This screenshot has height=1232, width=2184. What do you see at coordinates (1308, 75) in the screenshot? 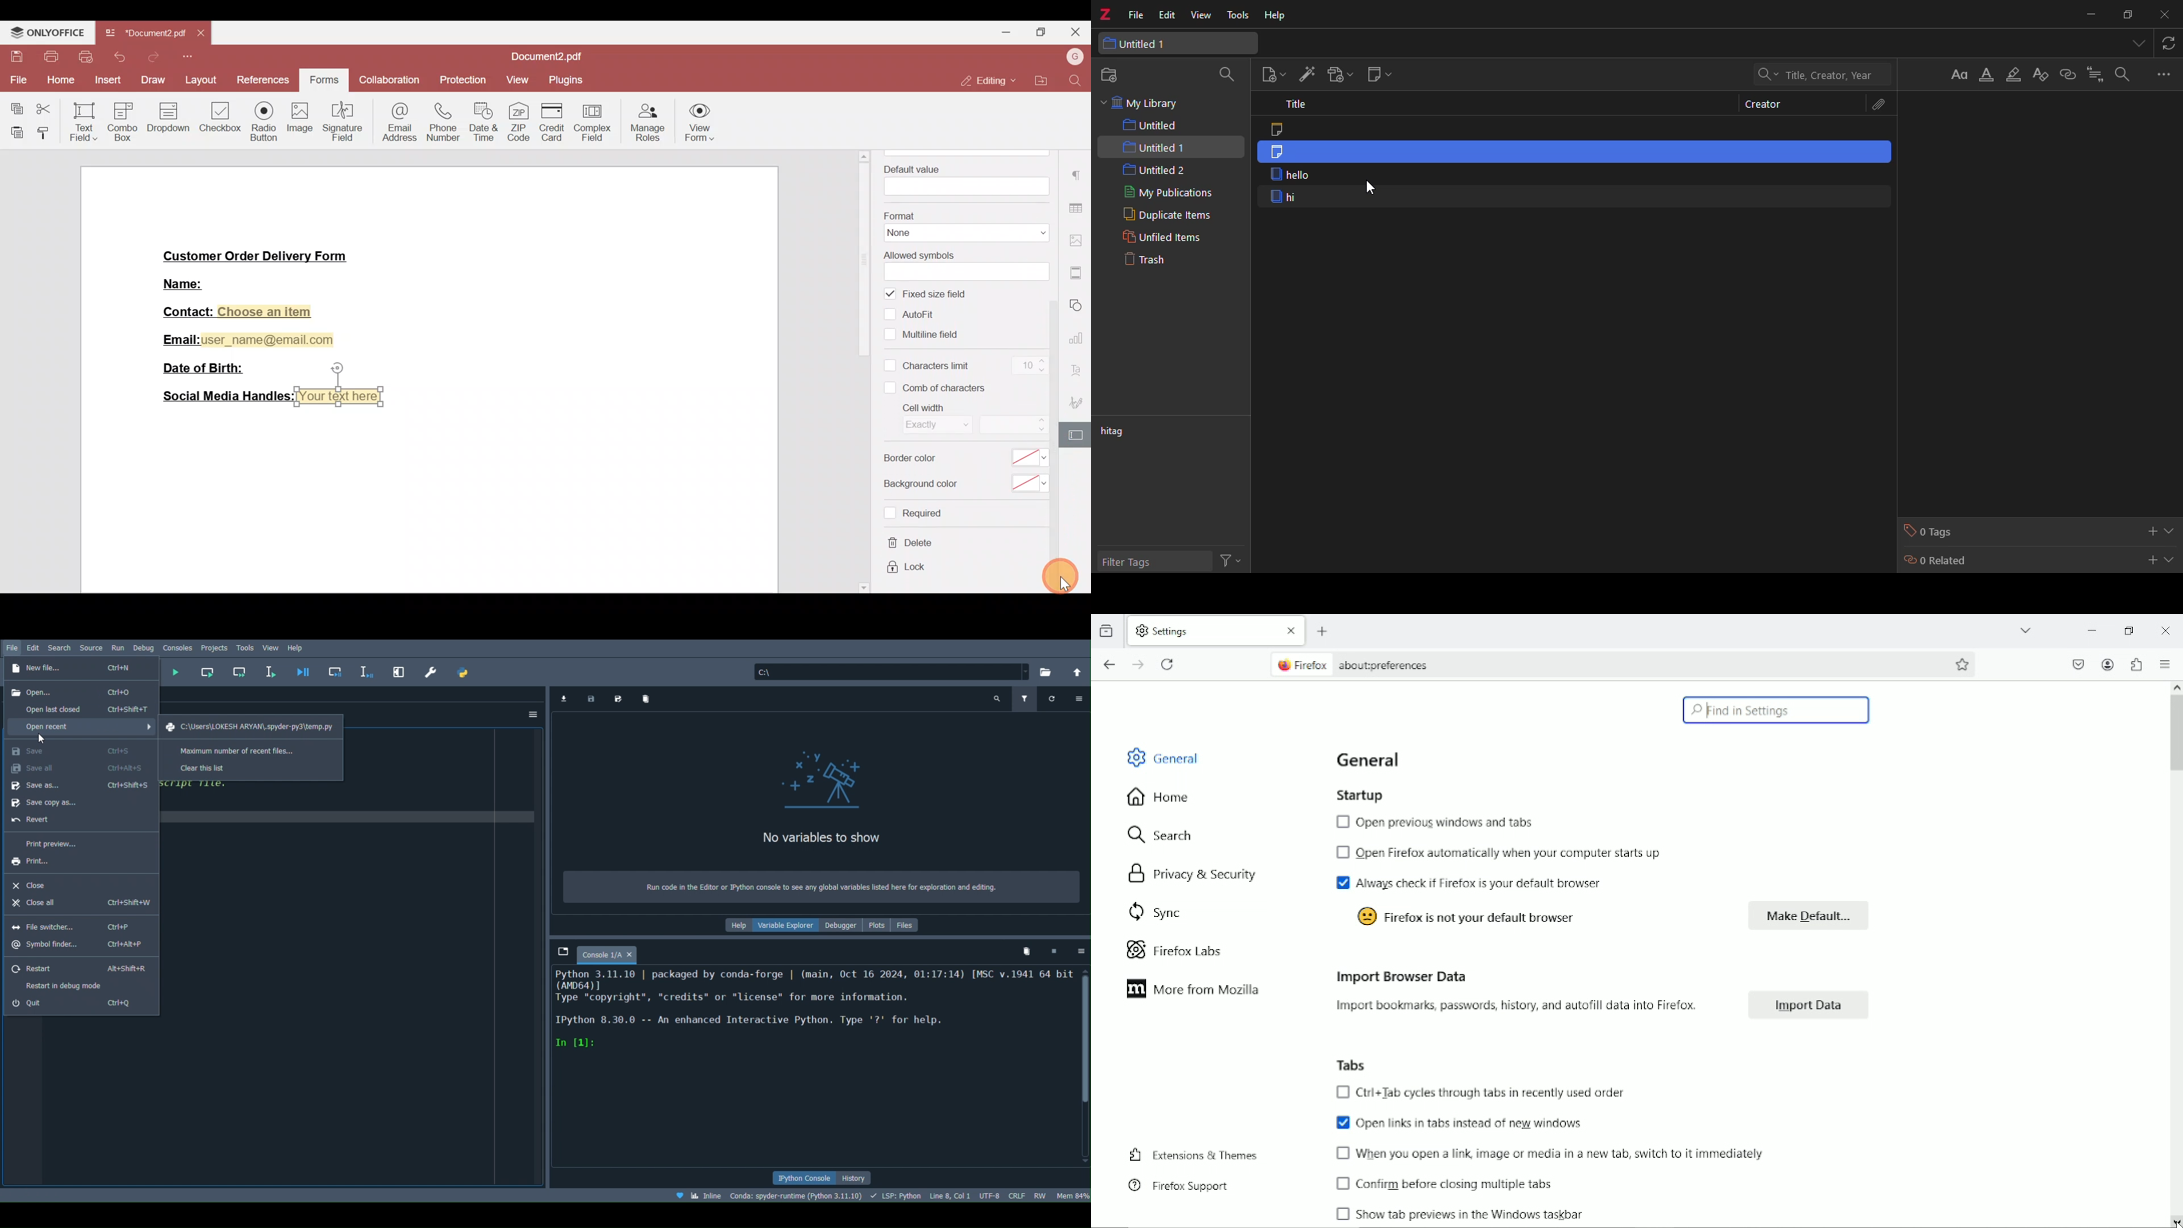
I see `add item` at bounding box center [1308, 75].